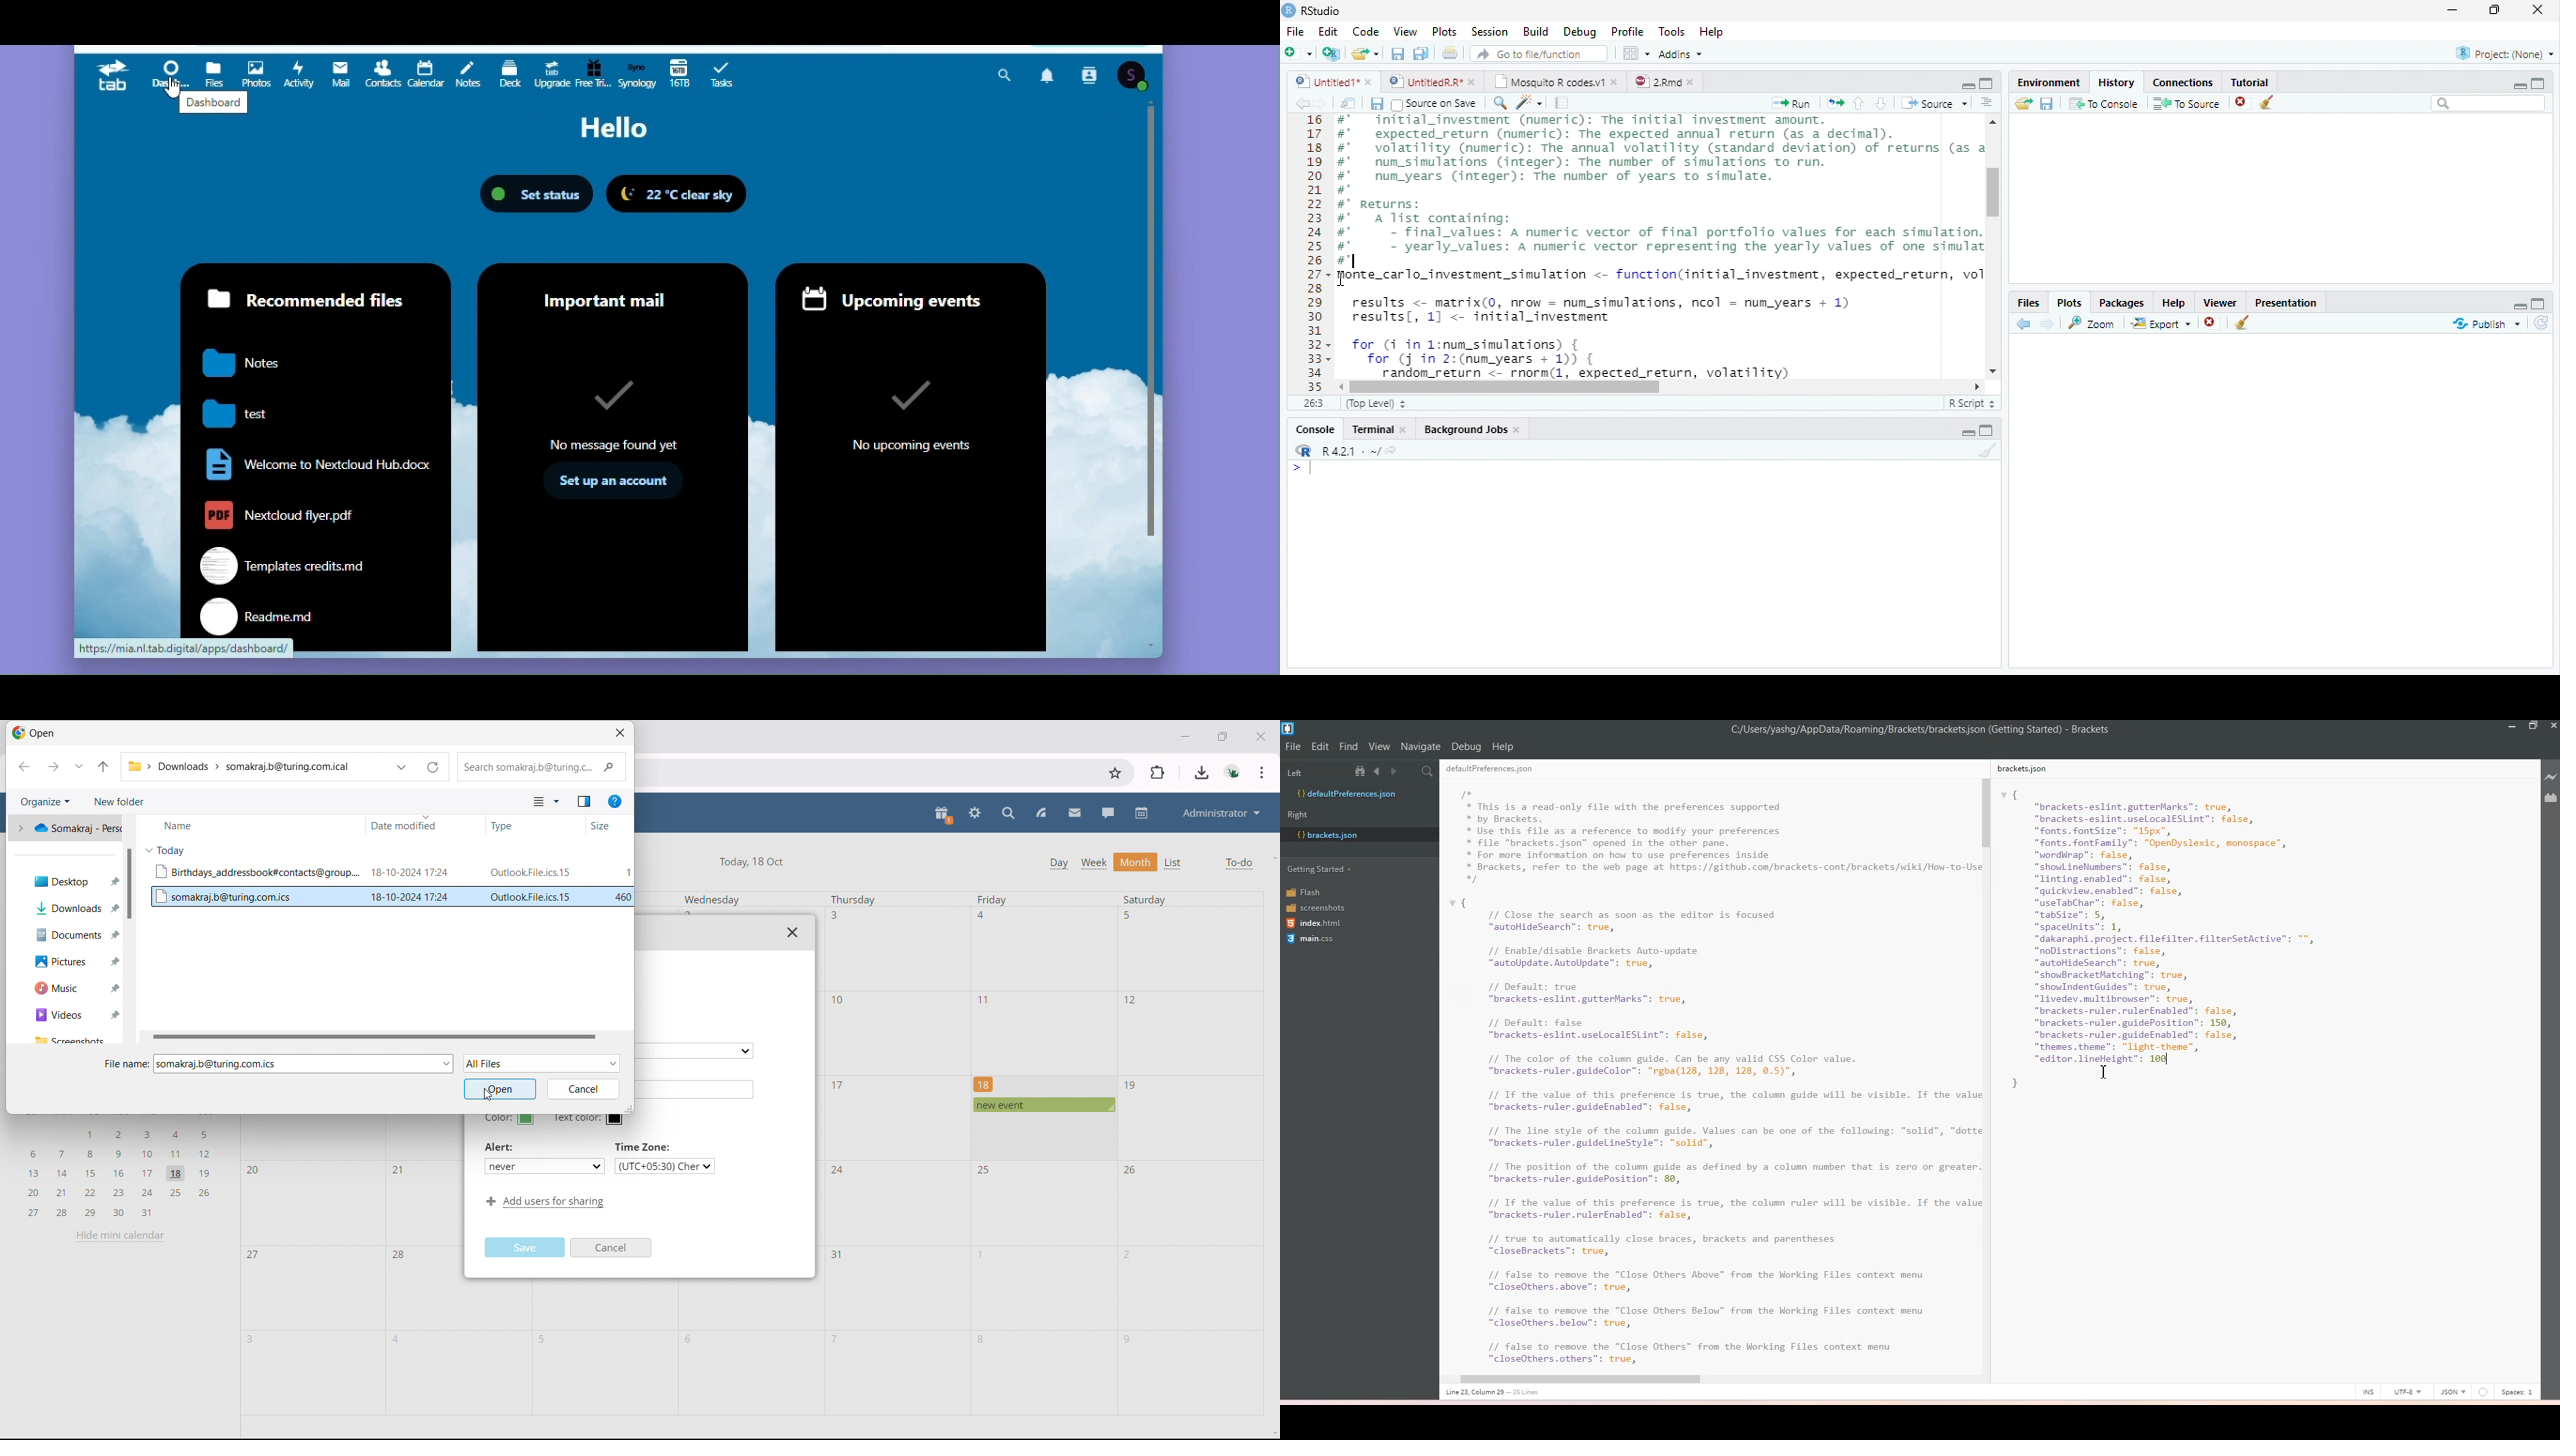  Describe the element at coordinates (2093, 323) in the screenshot. I see `Zoom` at that location.